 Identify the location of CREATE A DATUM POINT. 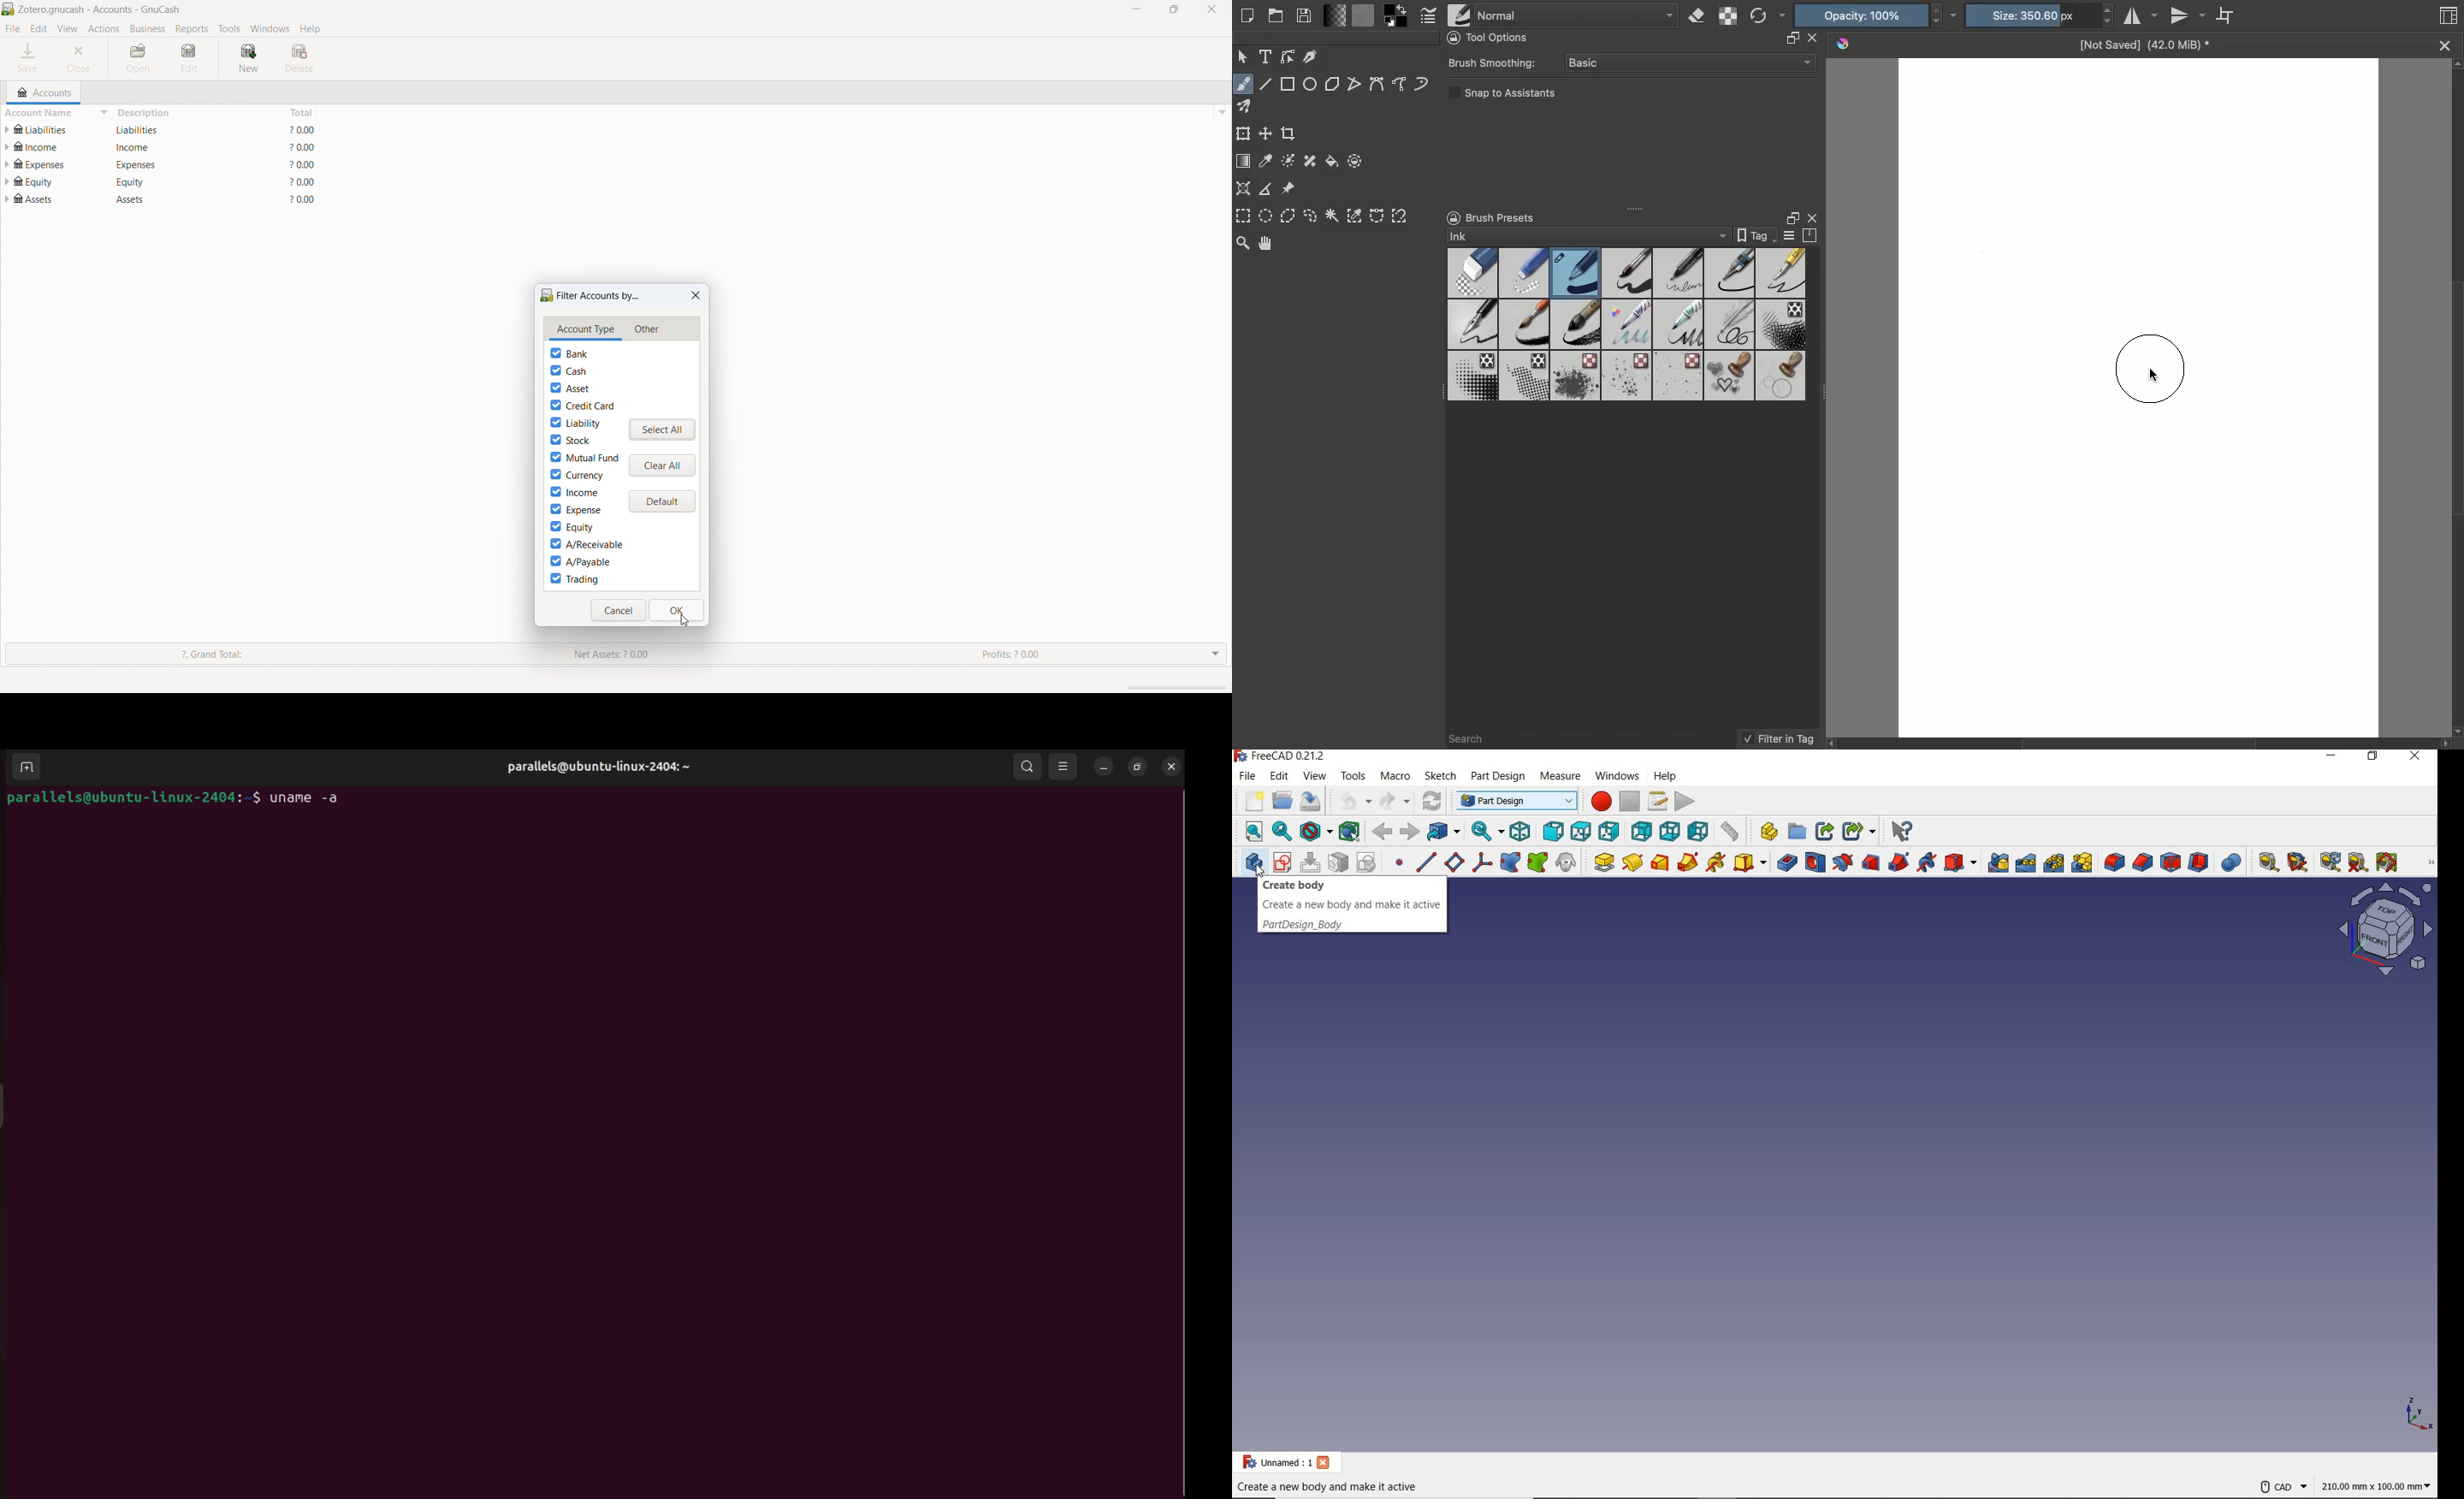
(1400, 864).